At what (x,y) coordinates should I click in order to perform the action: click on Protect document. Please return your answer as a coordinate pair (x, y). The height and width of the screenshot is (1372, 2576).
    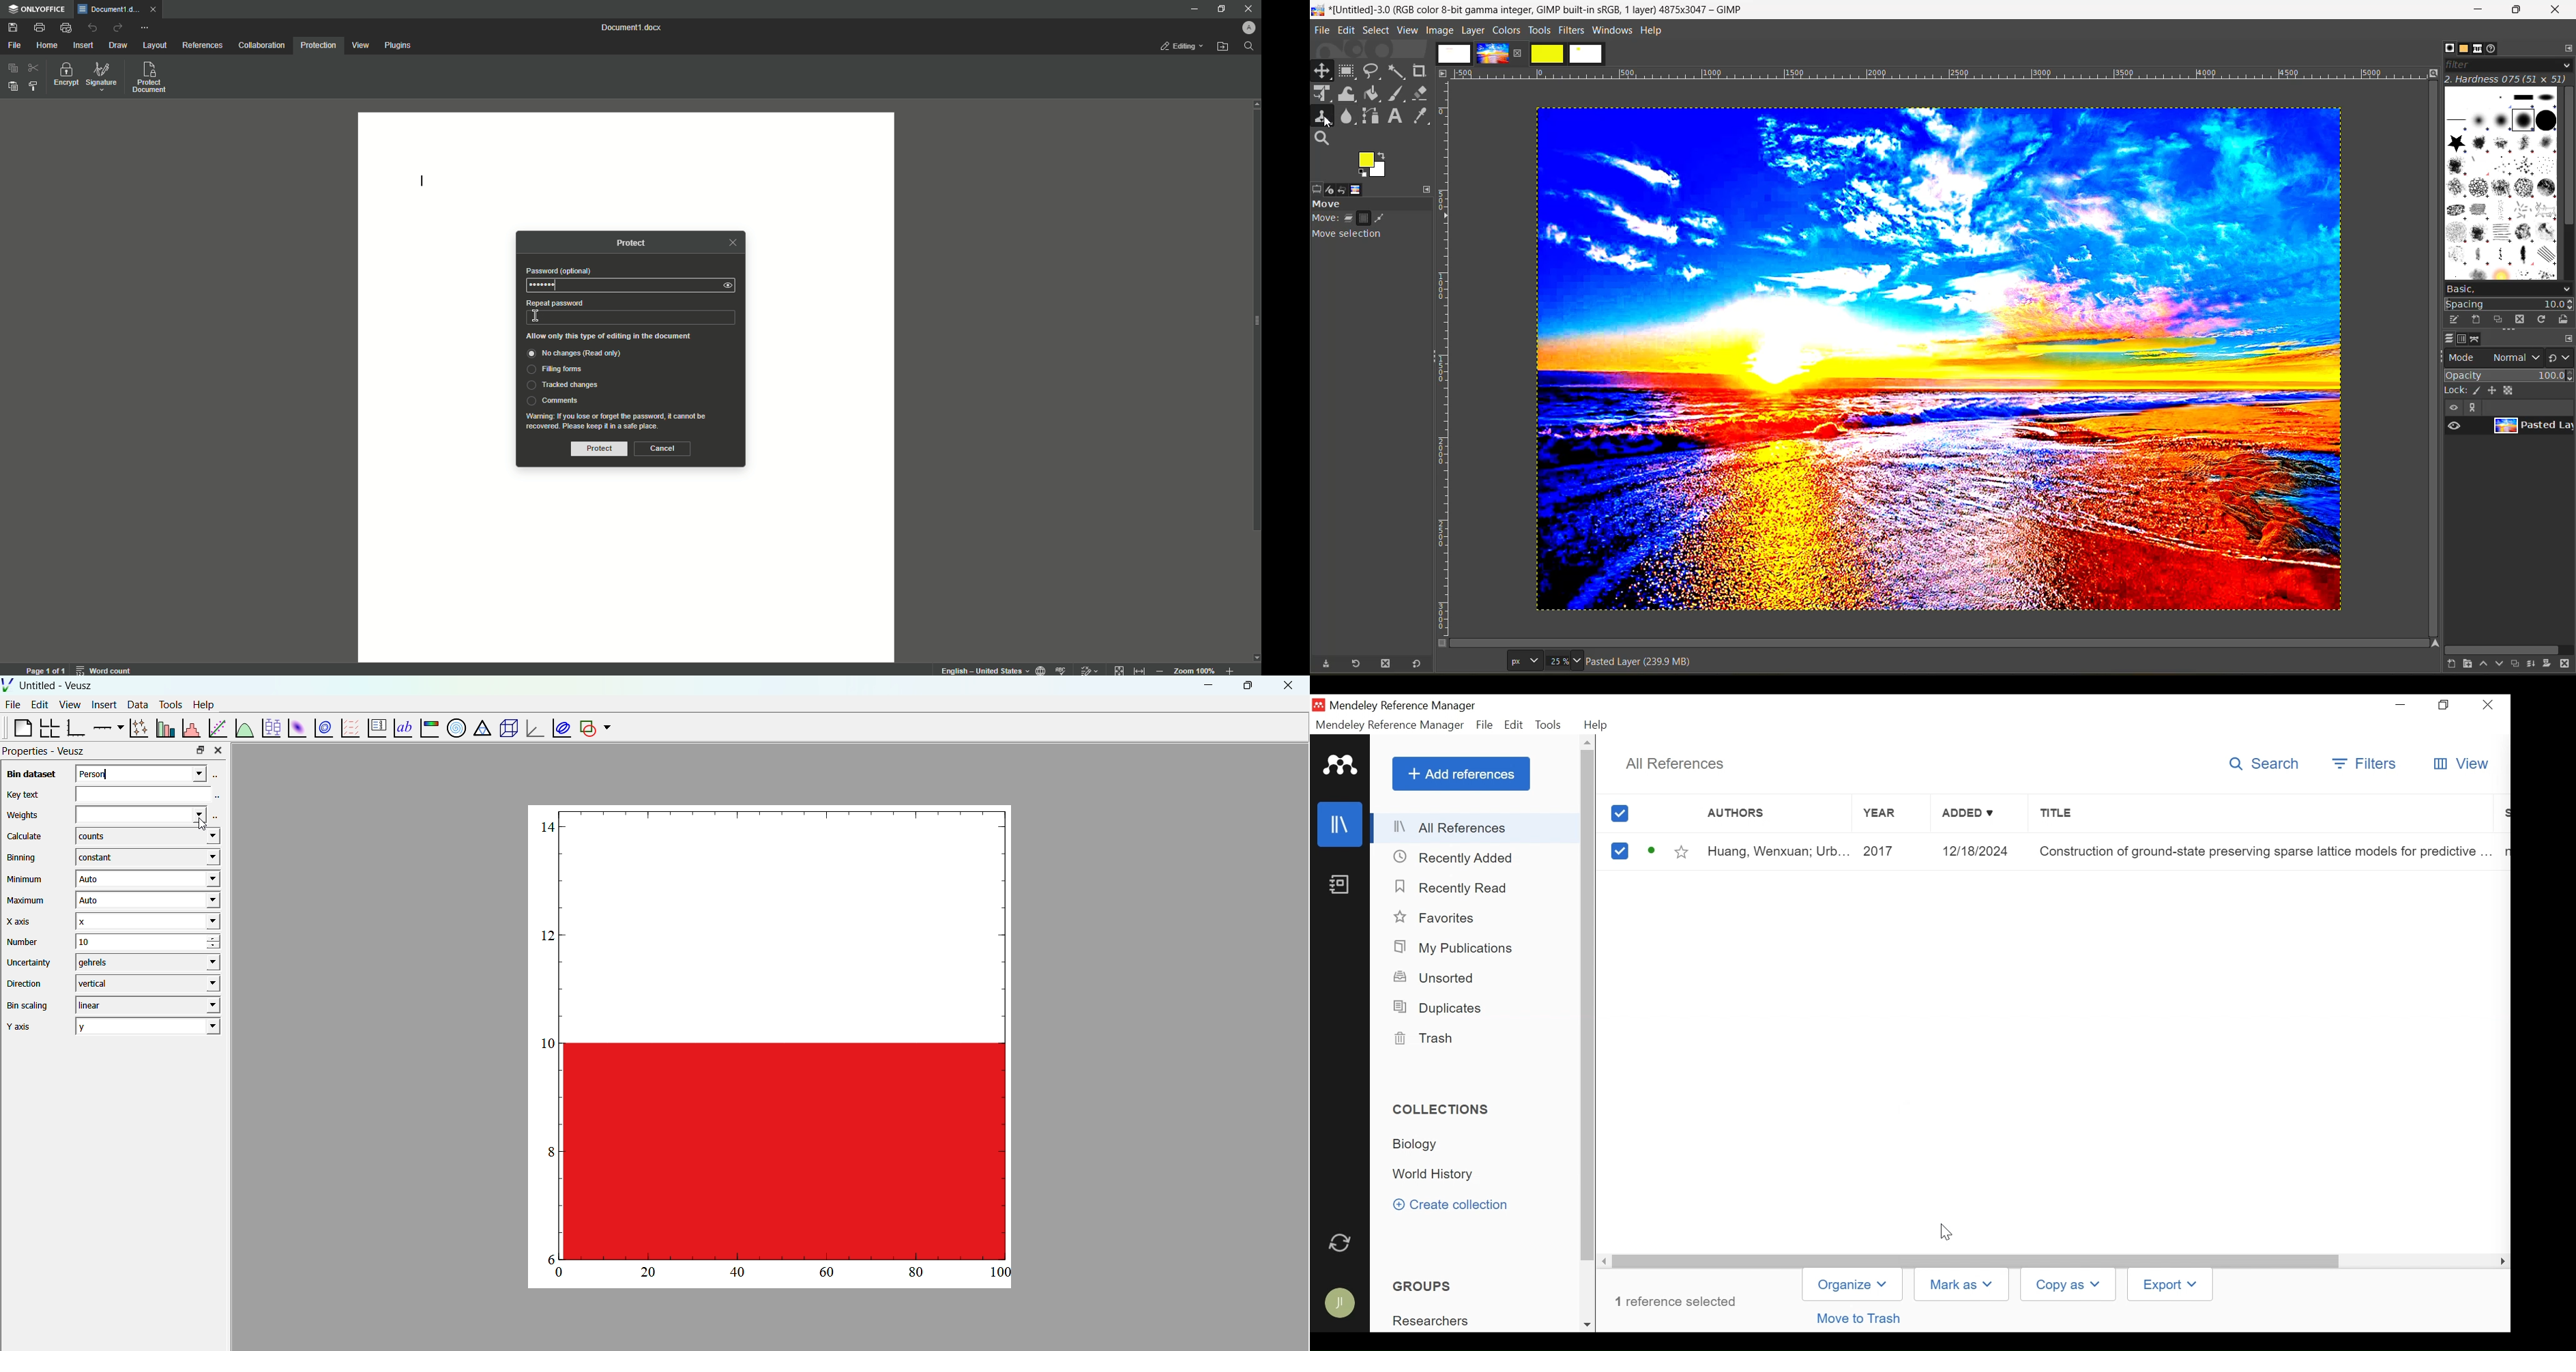
    Looking at the image, I should click on (151, 78).